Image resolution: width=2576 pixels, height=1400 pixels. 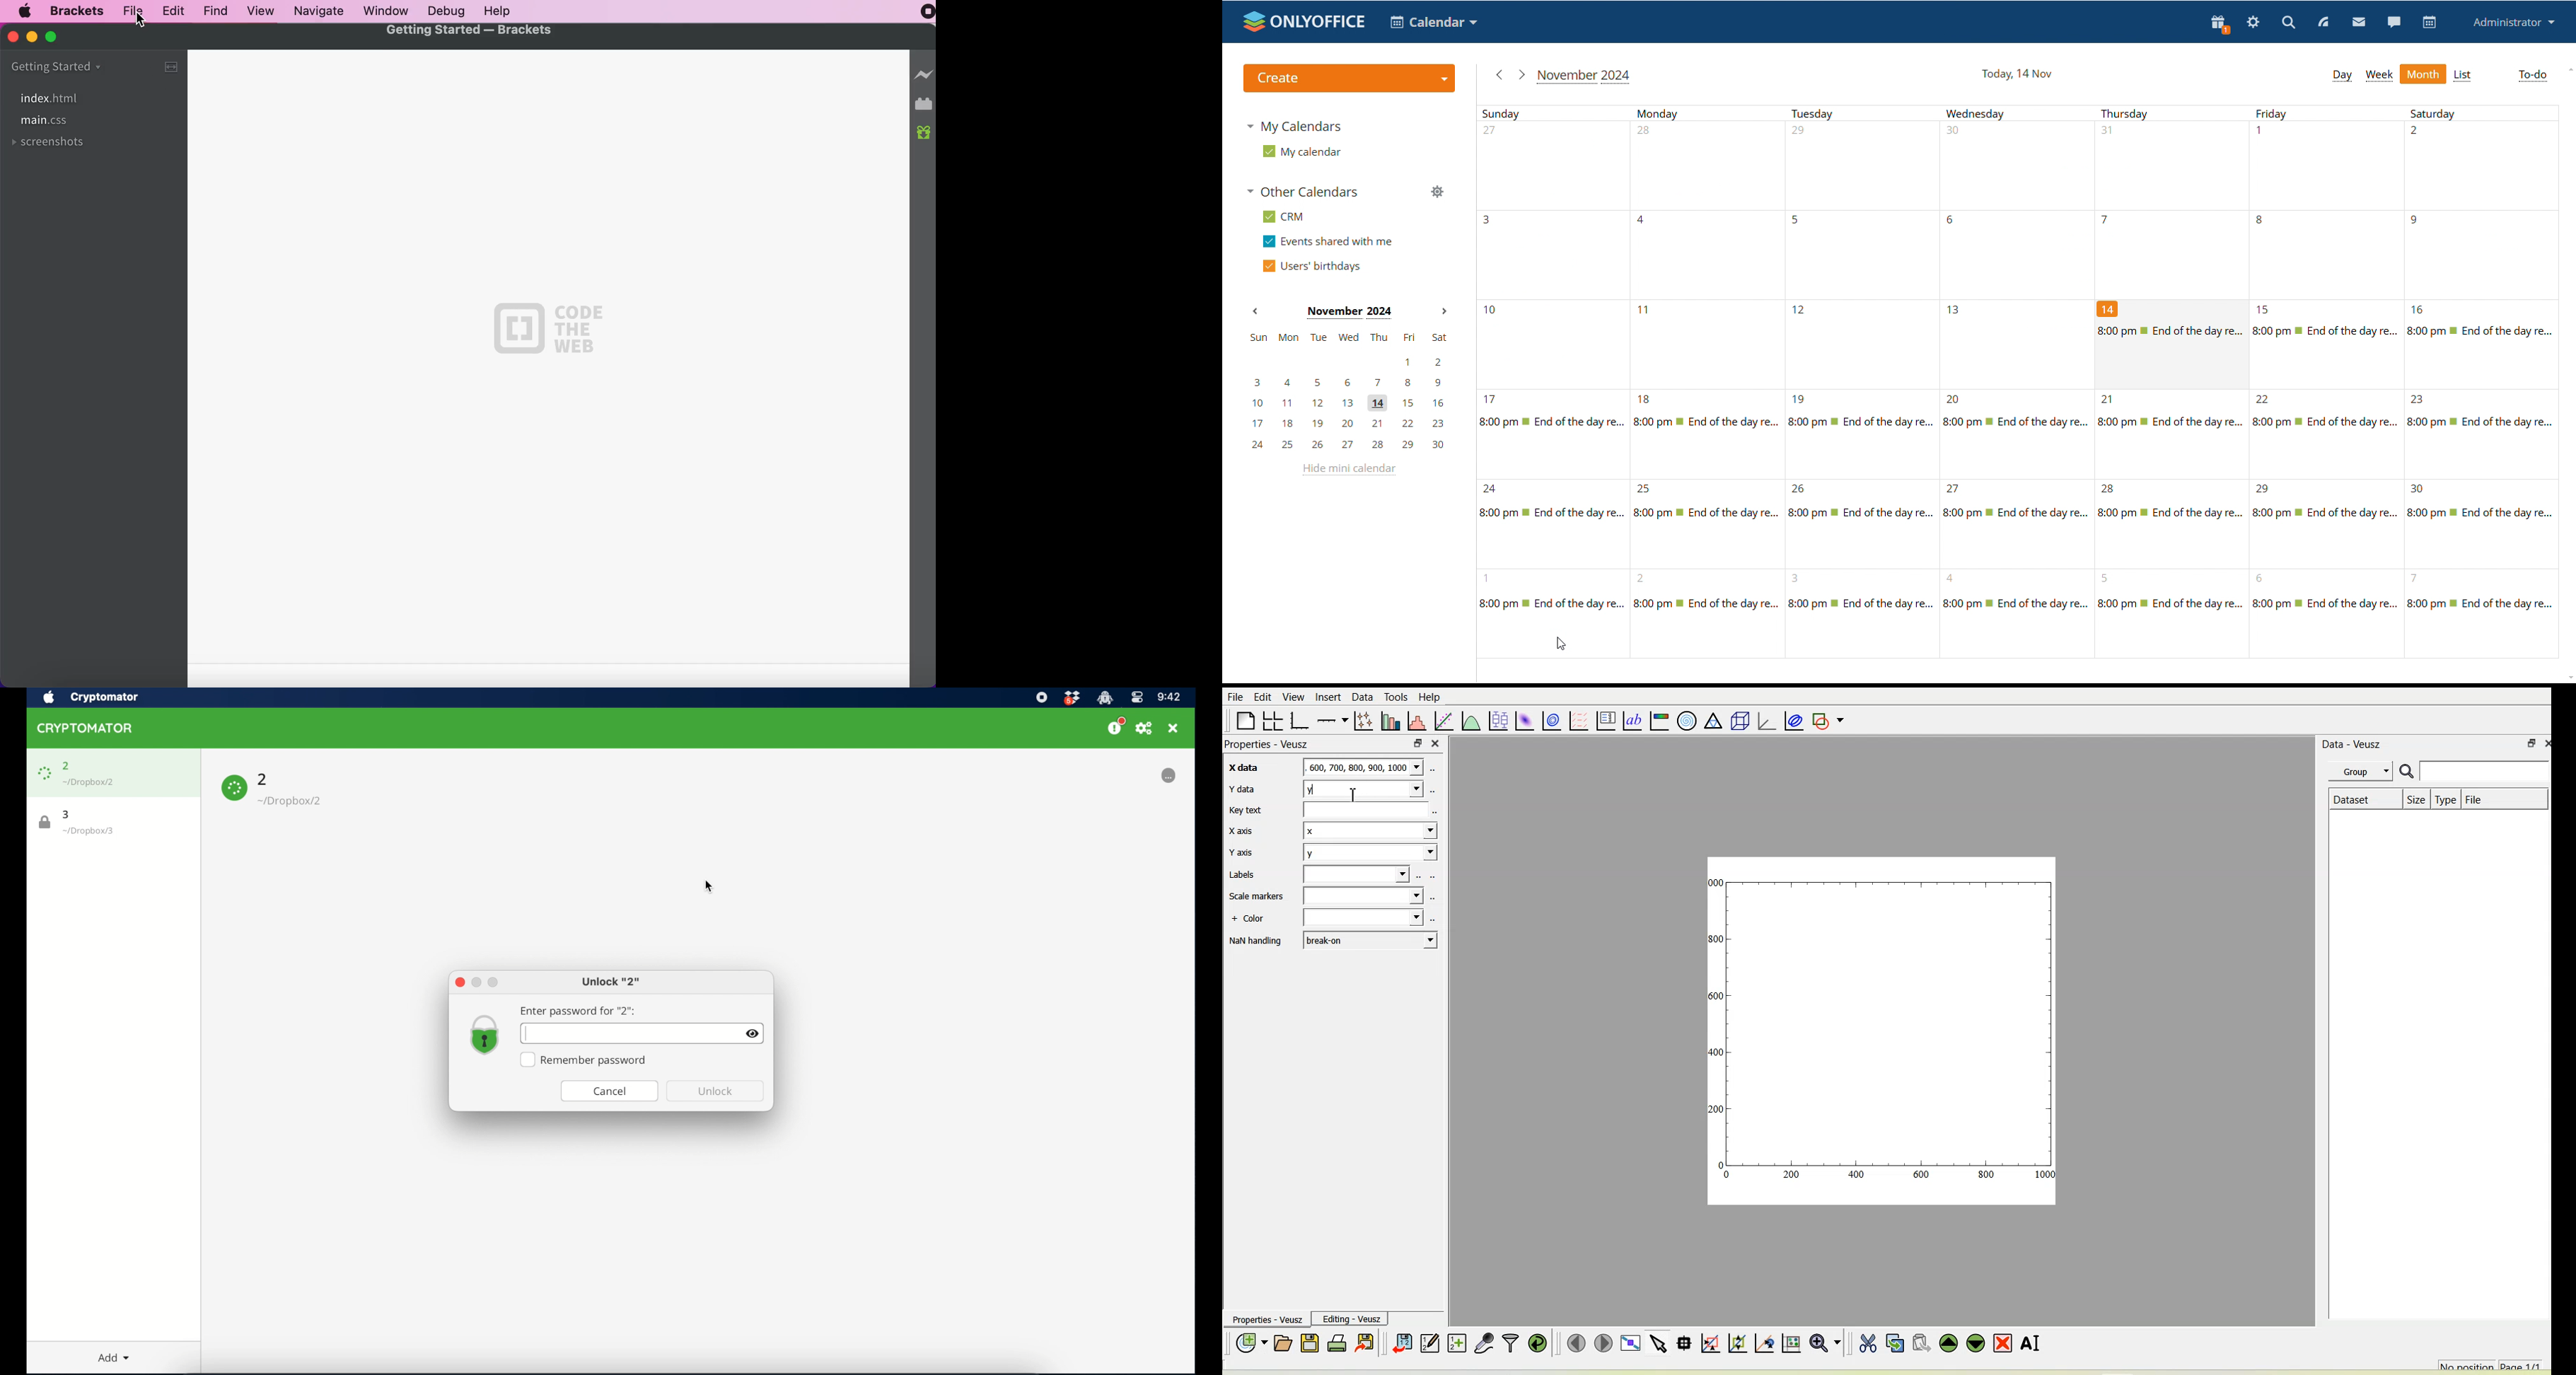 What do you see at coordinates (485, 1036) in the screenshot?
I see `unlock icon` at bounding box center [485, 1036].